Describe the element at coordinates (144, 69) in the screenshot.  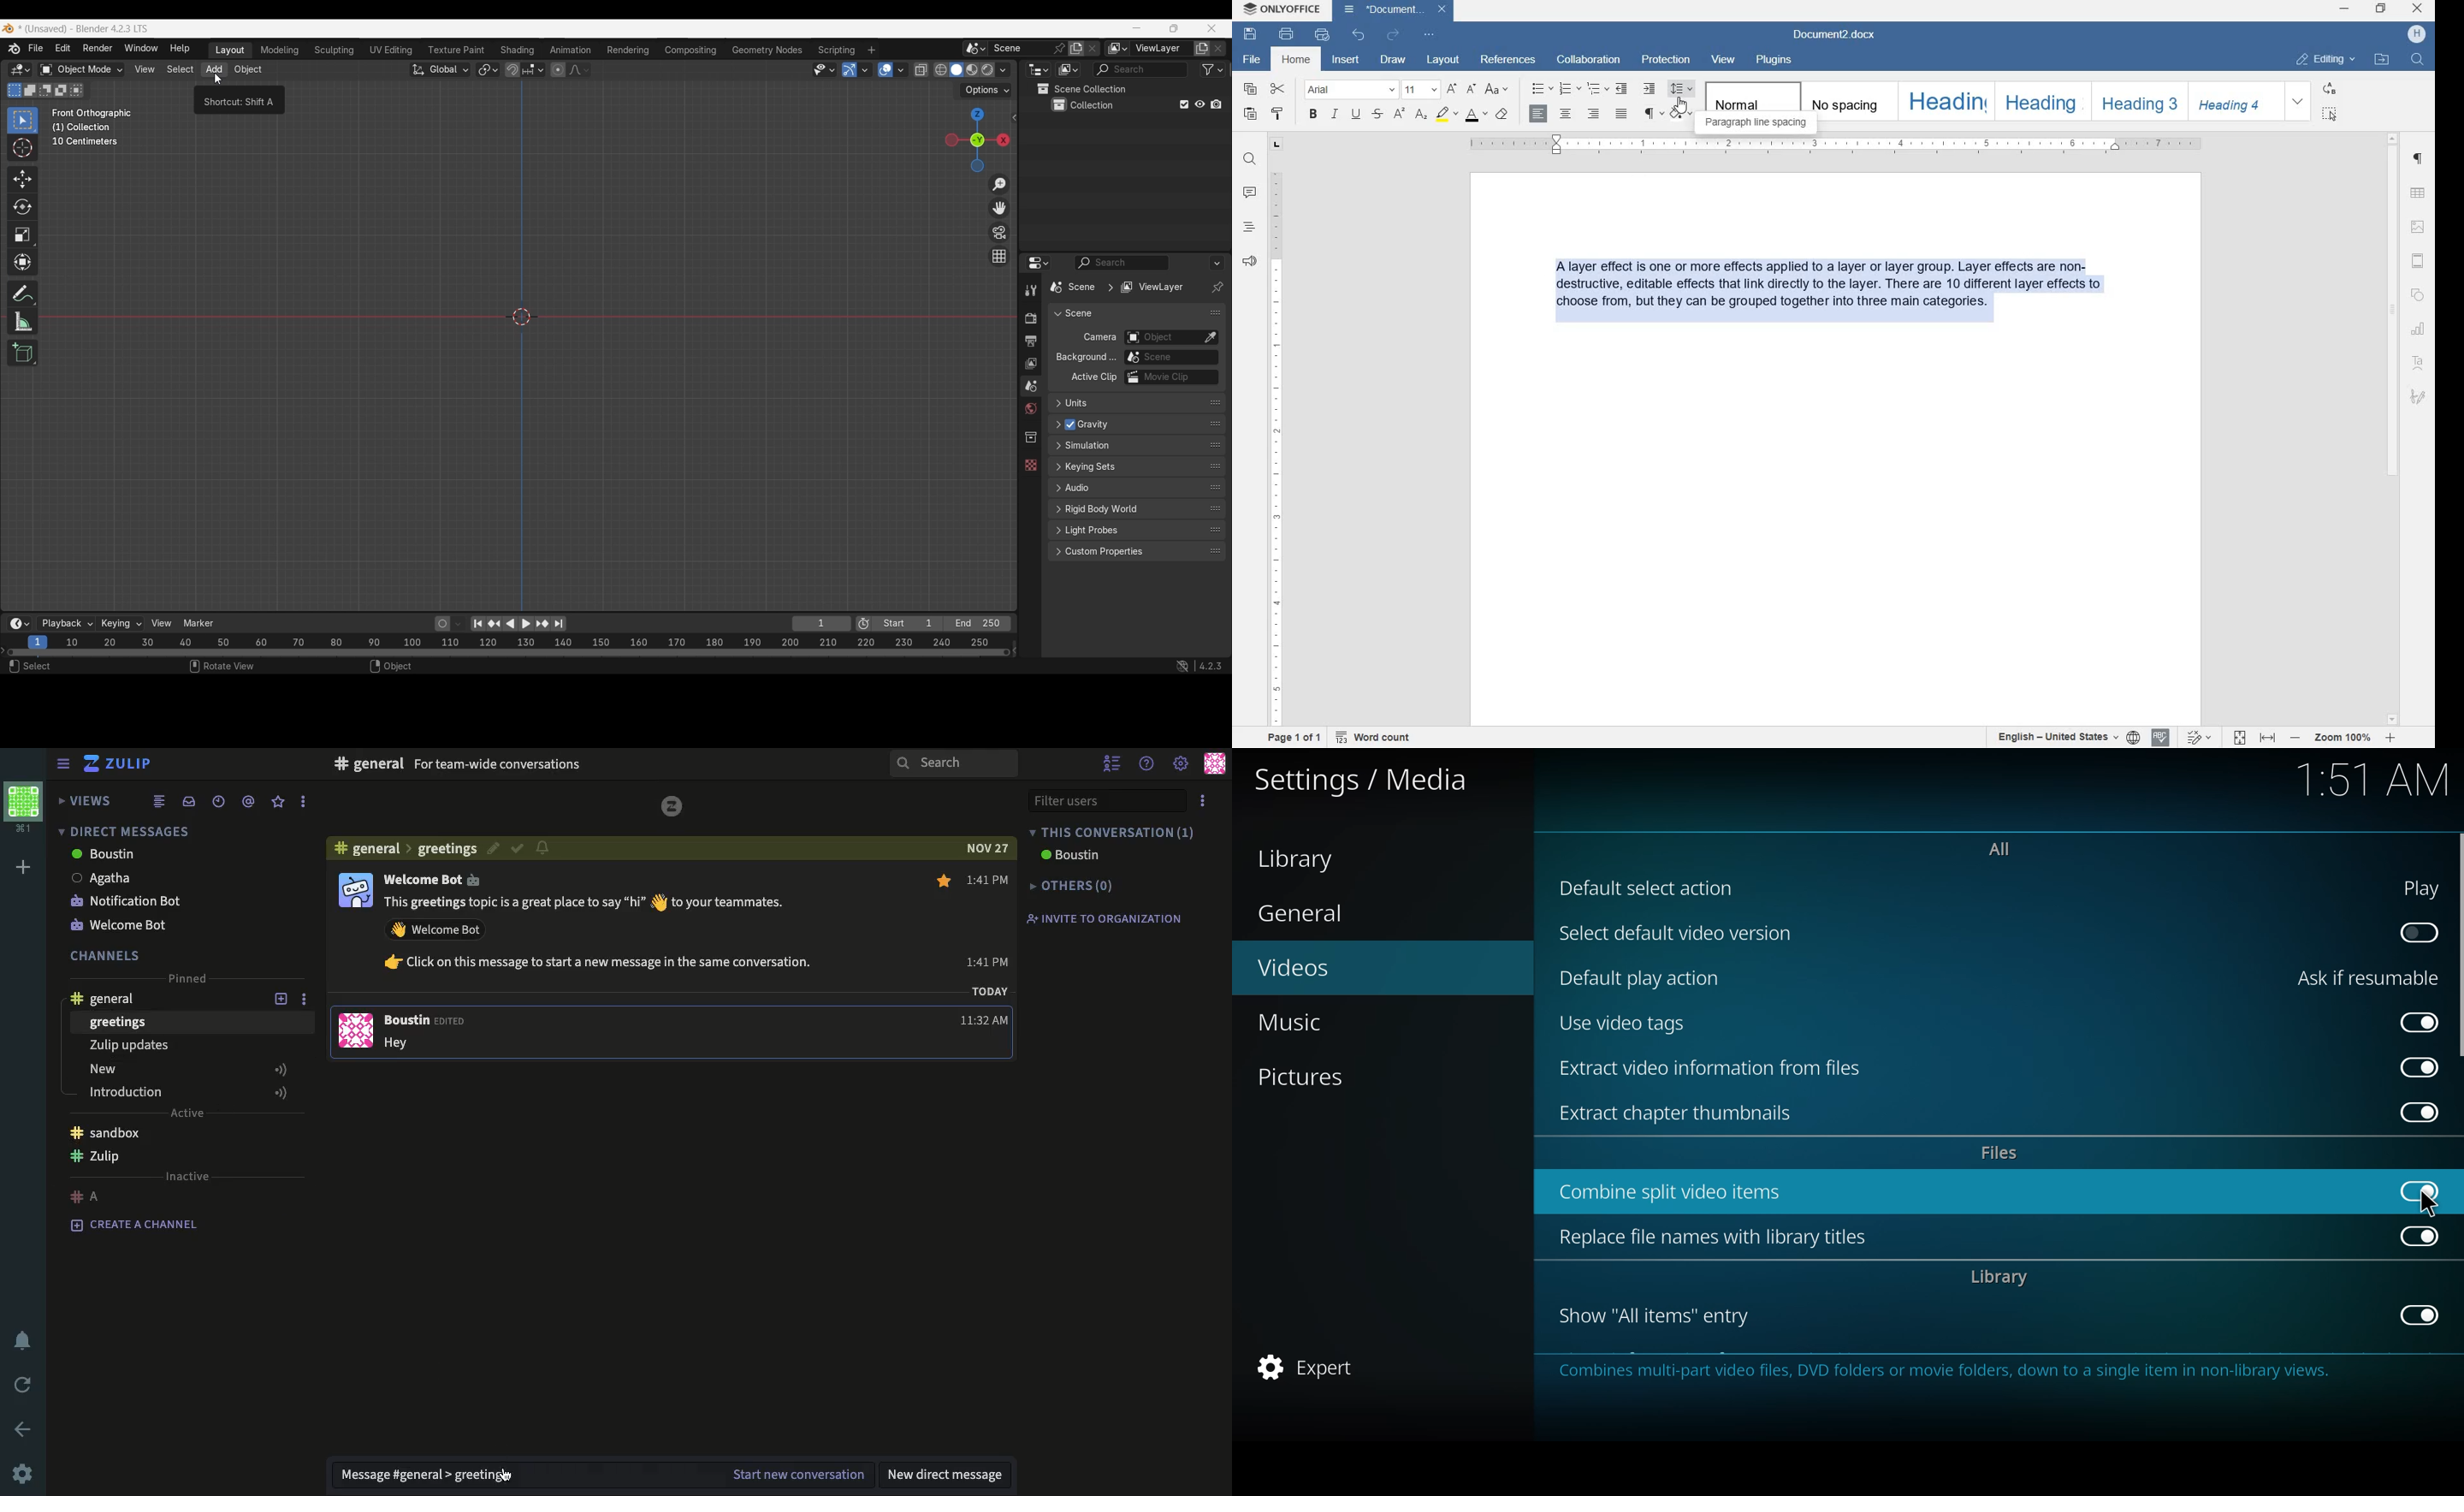
I see `View menu` at that location.